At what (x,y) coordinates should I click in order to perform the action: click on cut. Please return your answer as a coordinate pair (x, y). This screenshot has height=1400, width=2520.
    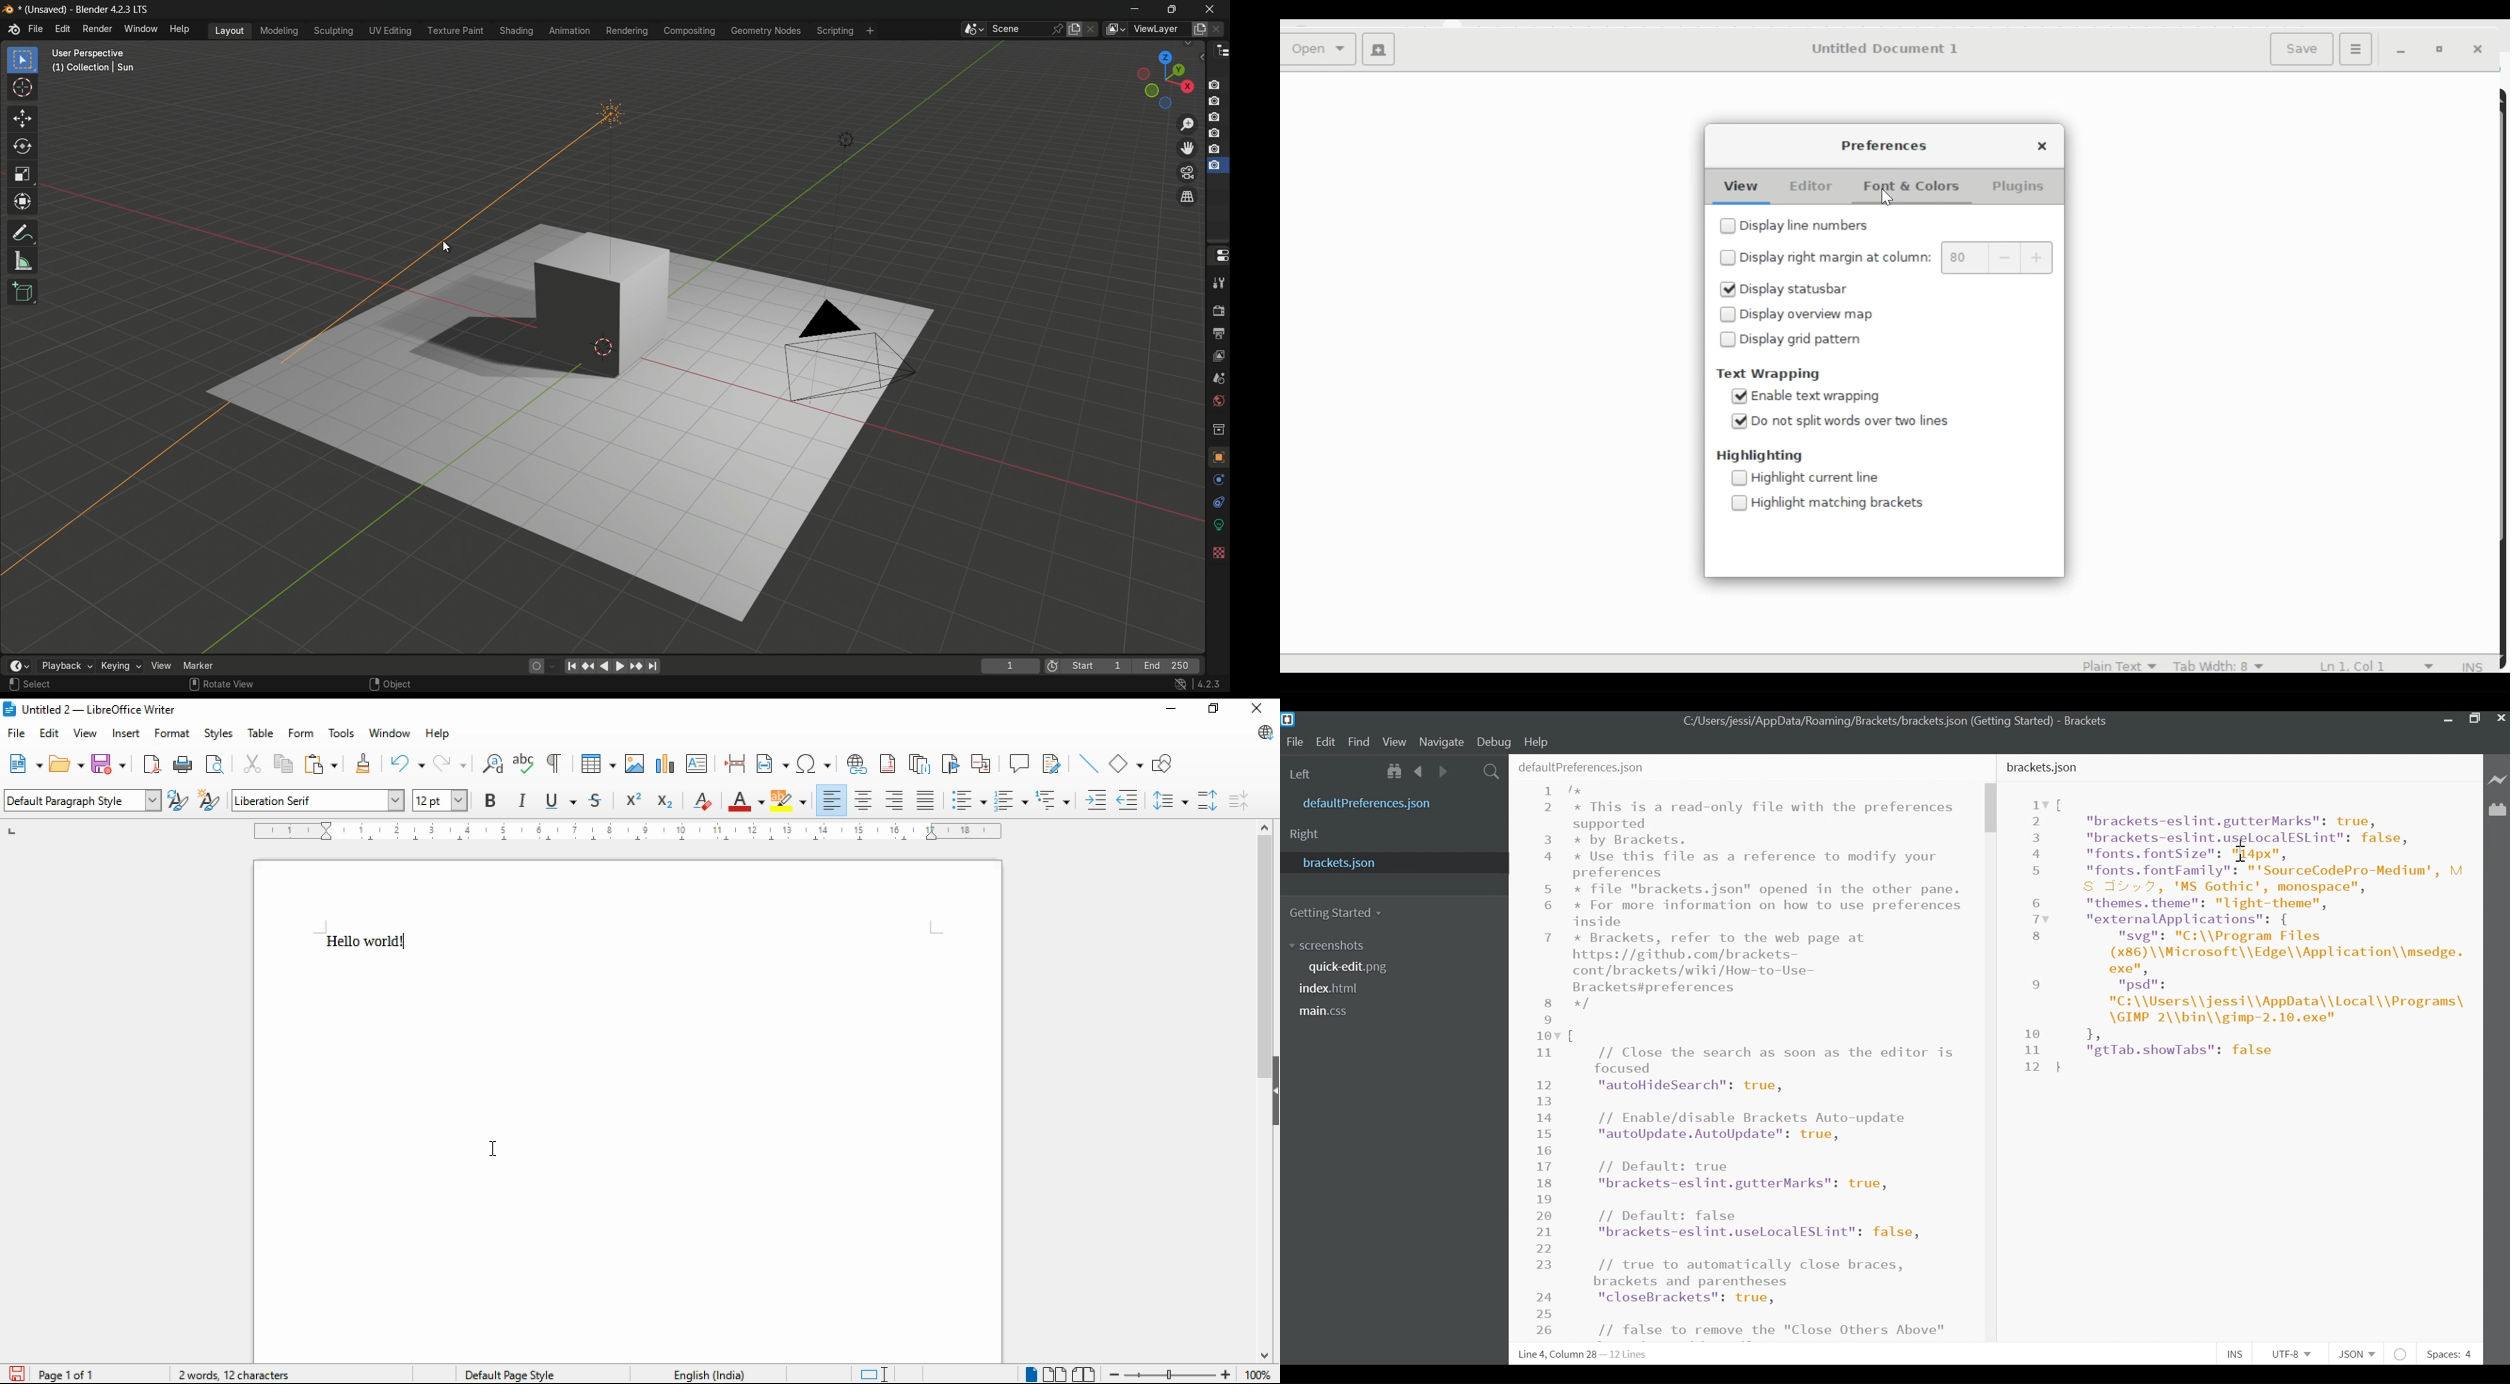
    Looking at the image, I should click on (253, 763).